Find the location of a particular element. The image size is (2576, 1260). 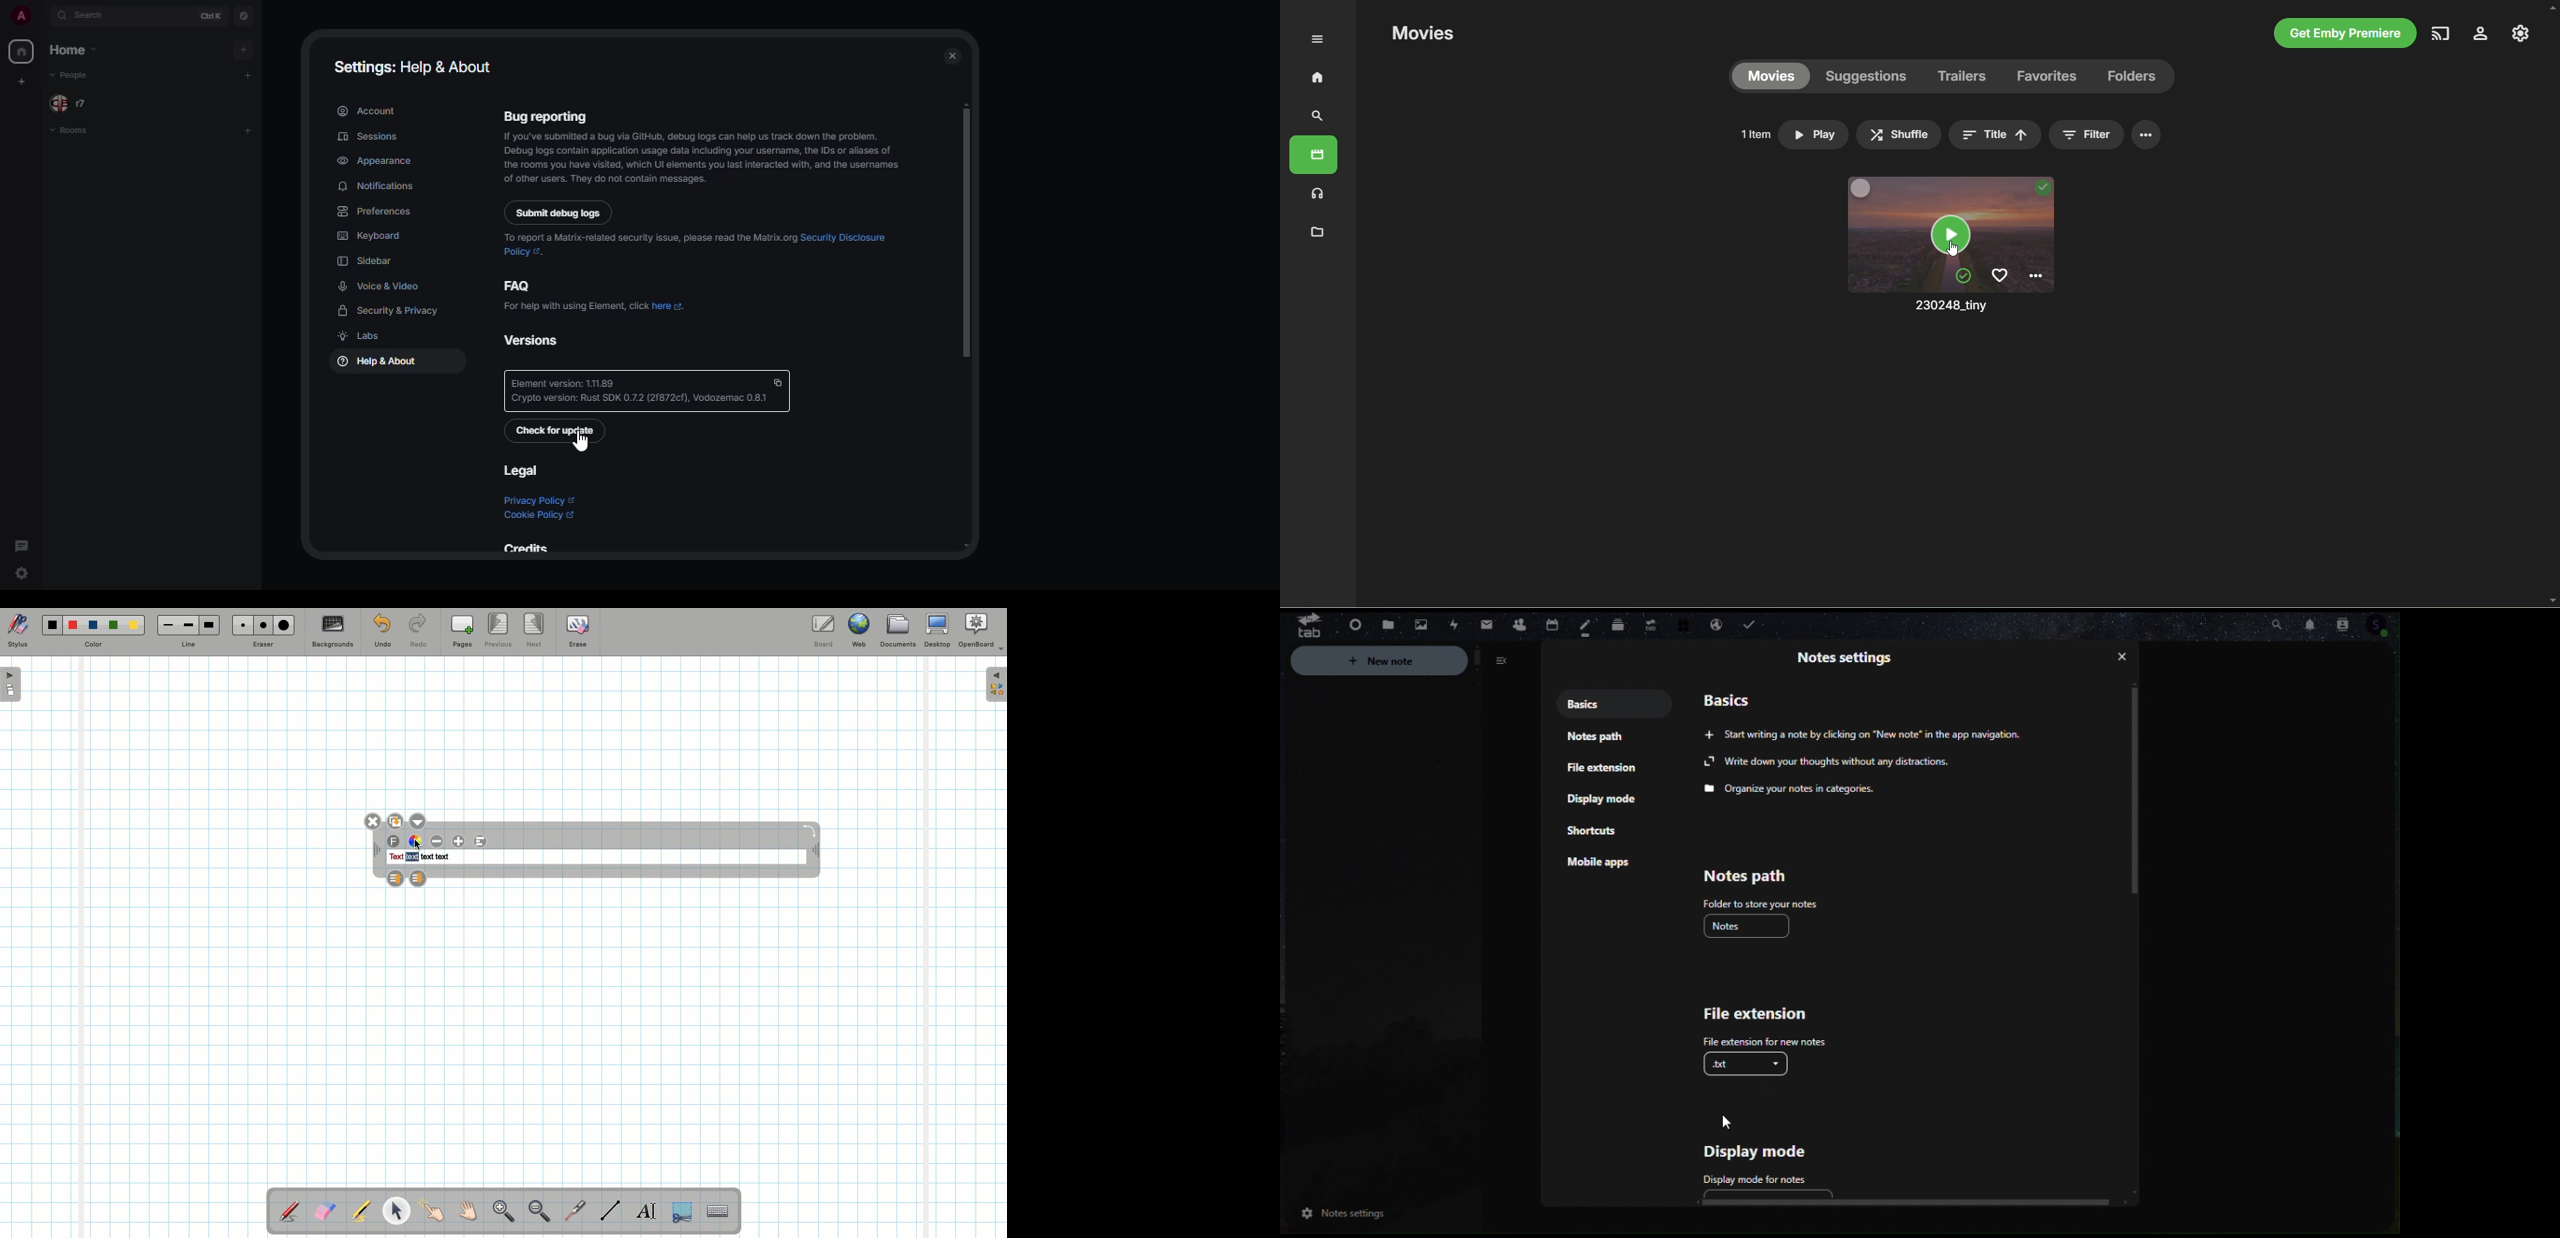

Basics is located at coordinates (1602, 704).